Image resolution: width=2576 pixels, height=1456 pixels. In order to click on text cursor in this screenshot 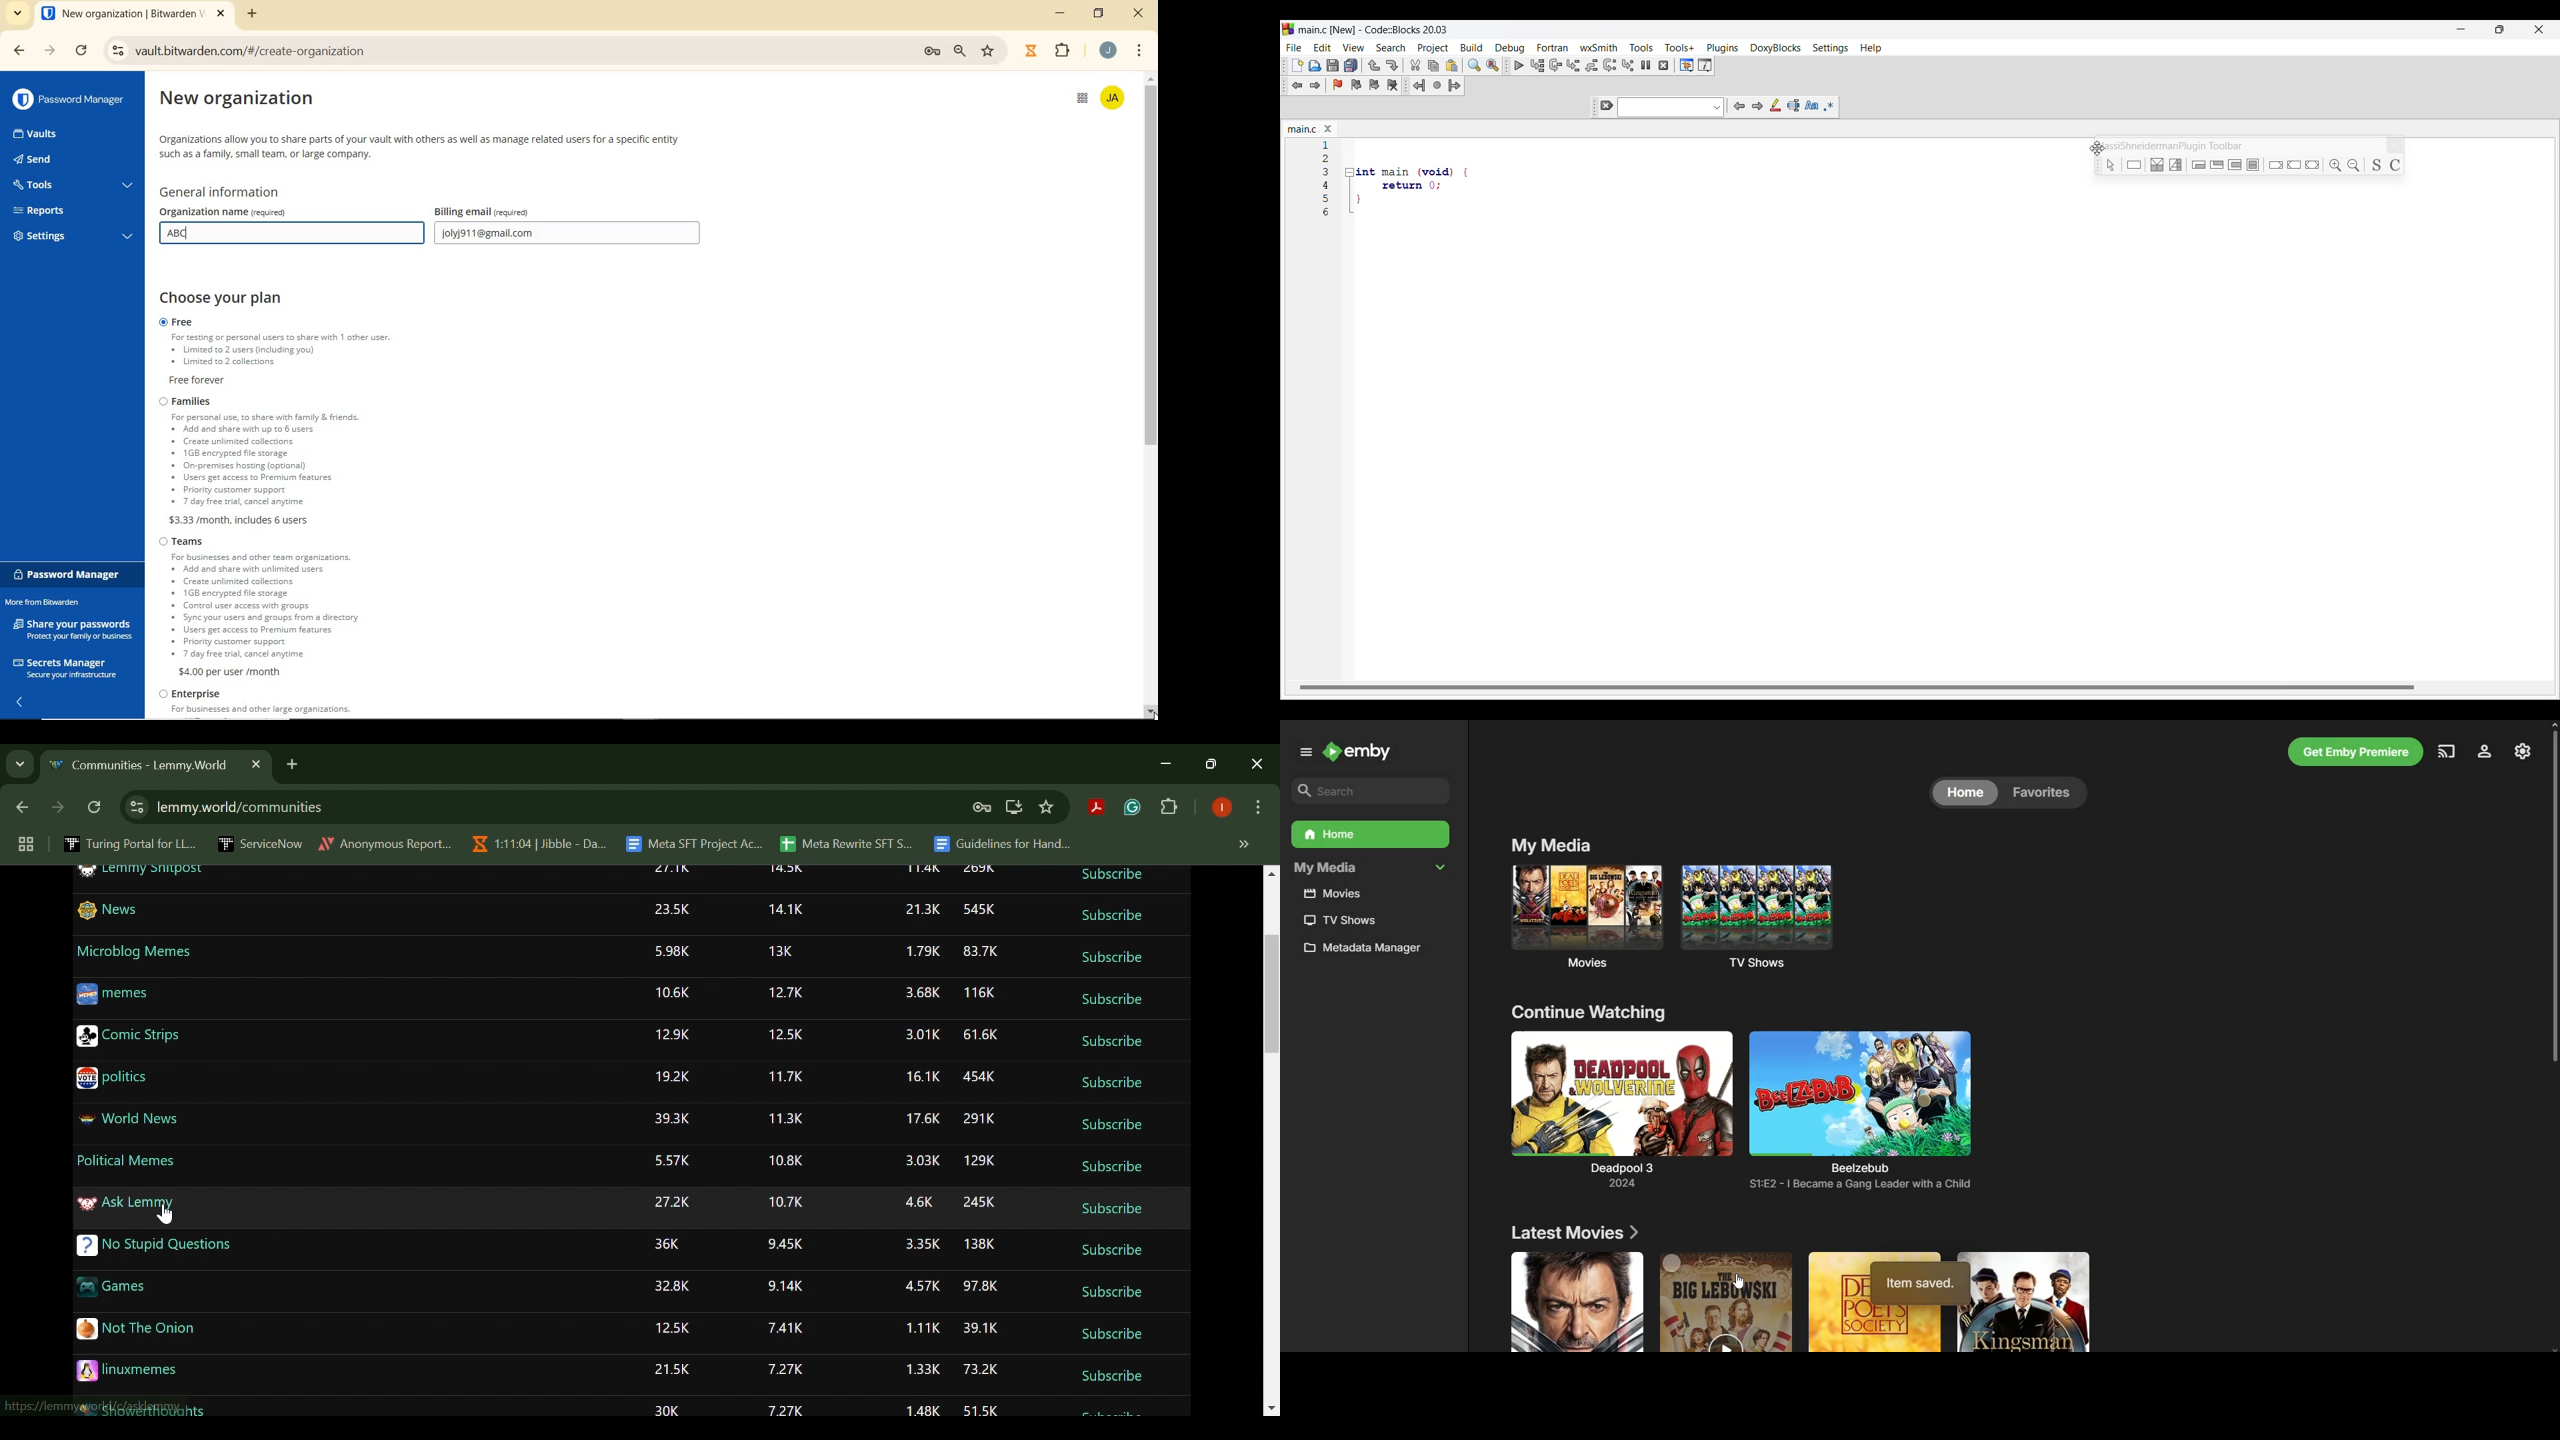, I will do `click(193, 233)`.